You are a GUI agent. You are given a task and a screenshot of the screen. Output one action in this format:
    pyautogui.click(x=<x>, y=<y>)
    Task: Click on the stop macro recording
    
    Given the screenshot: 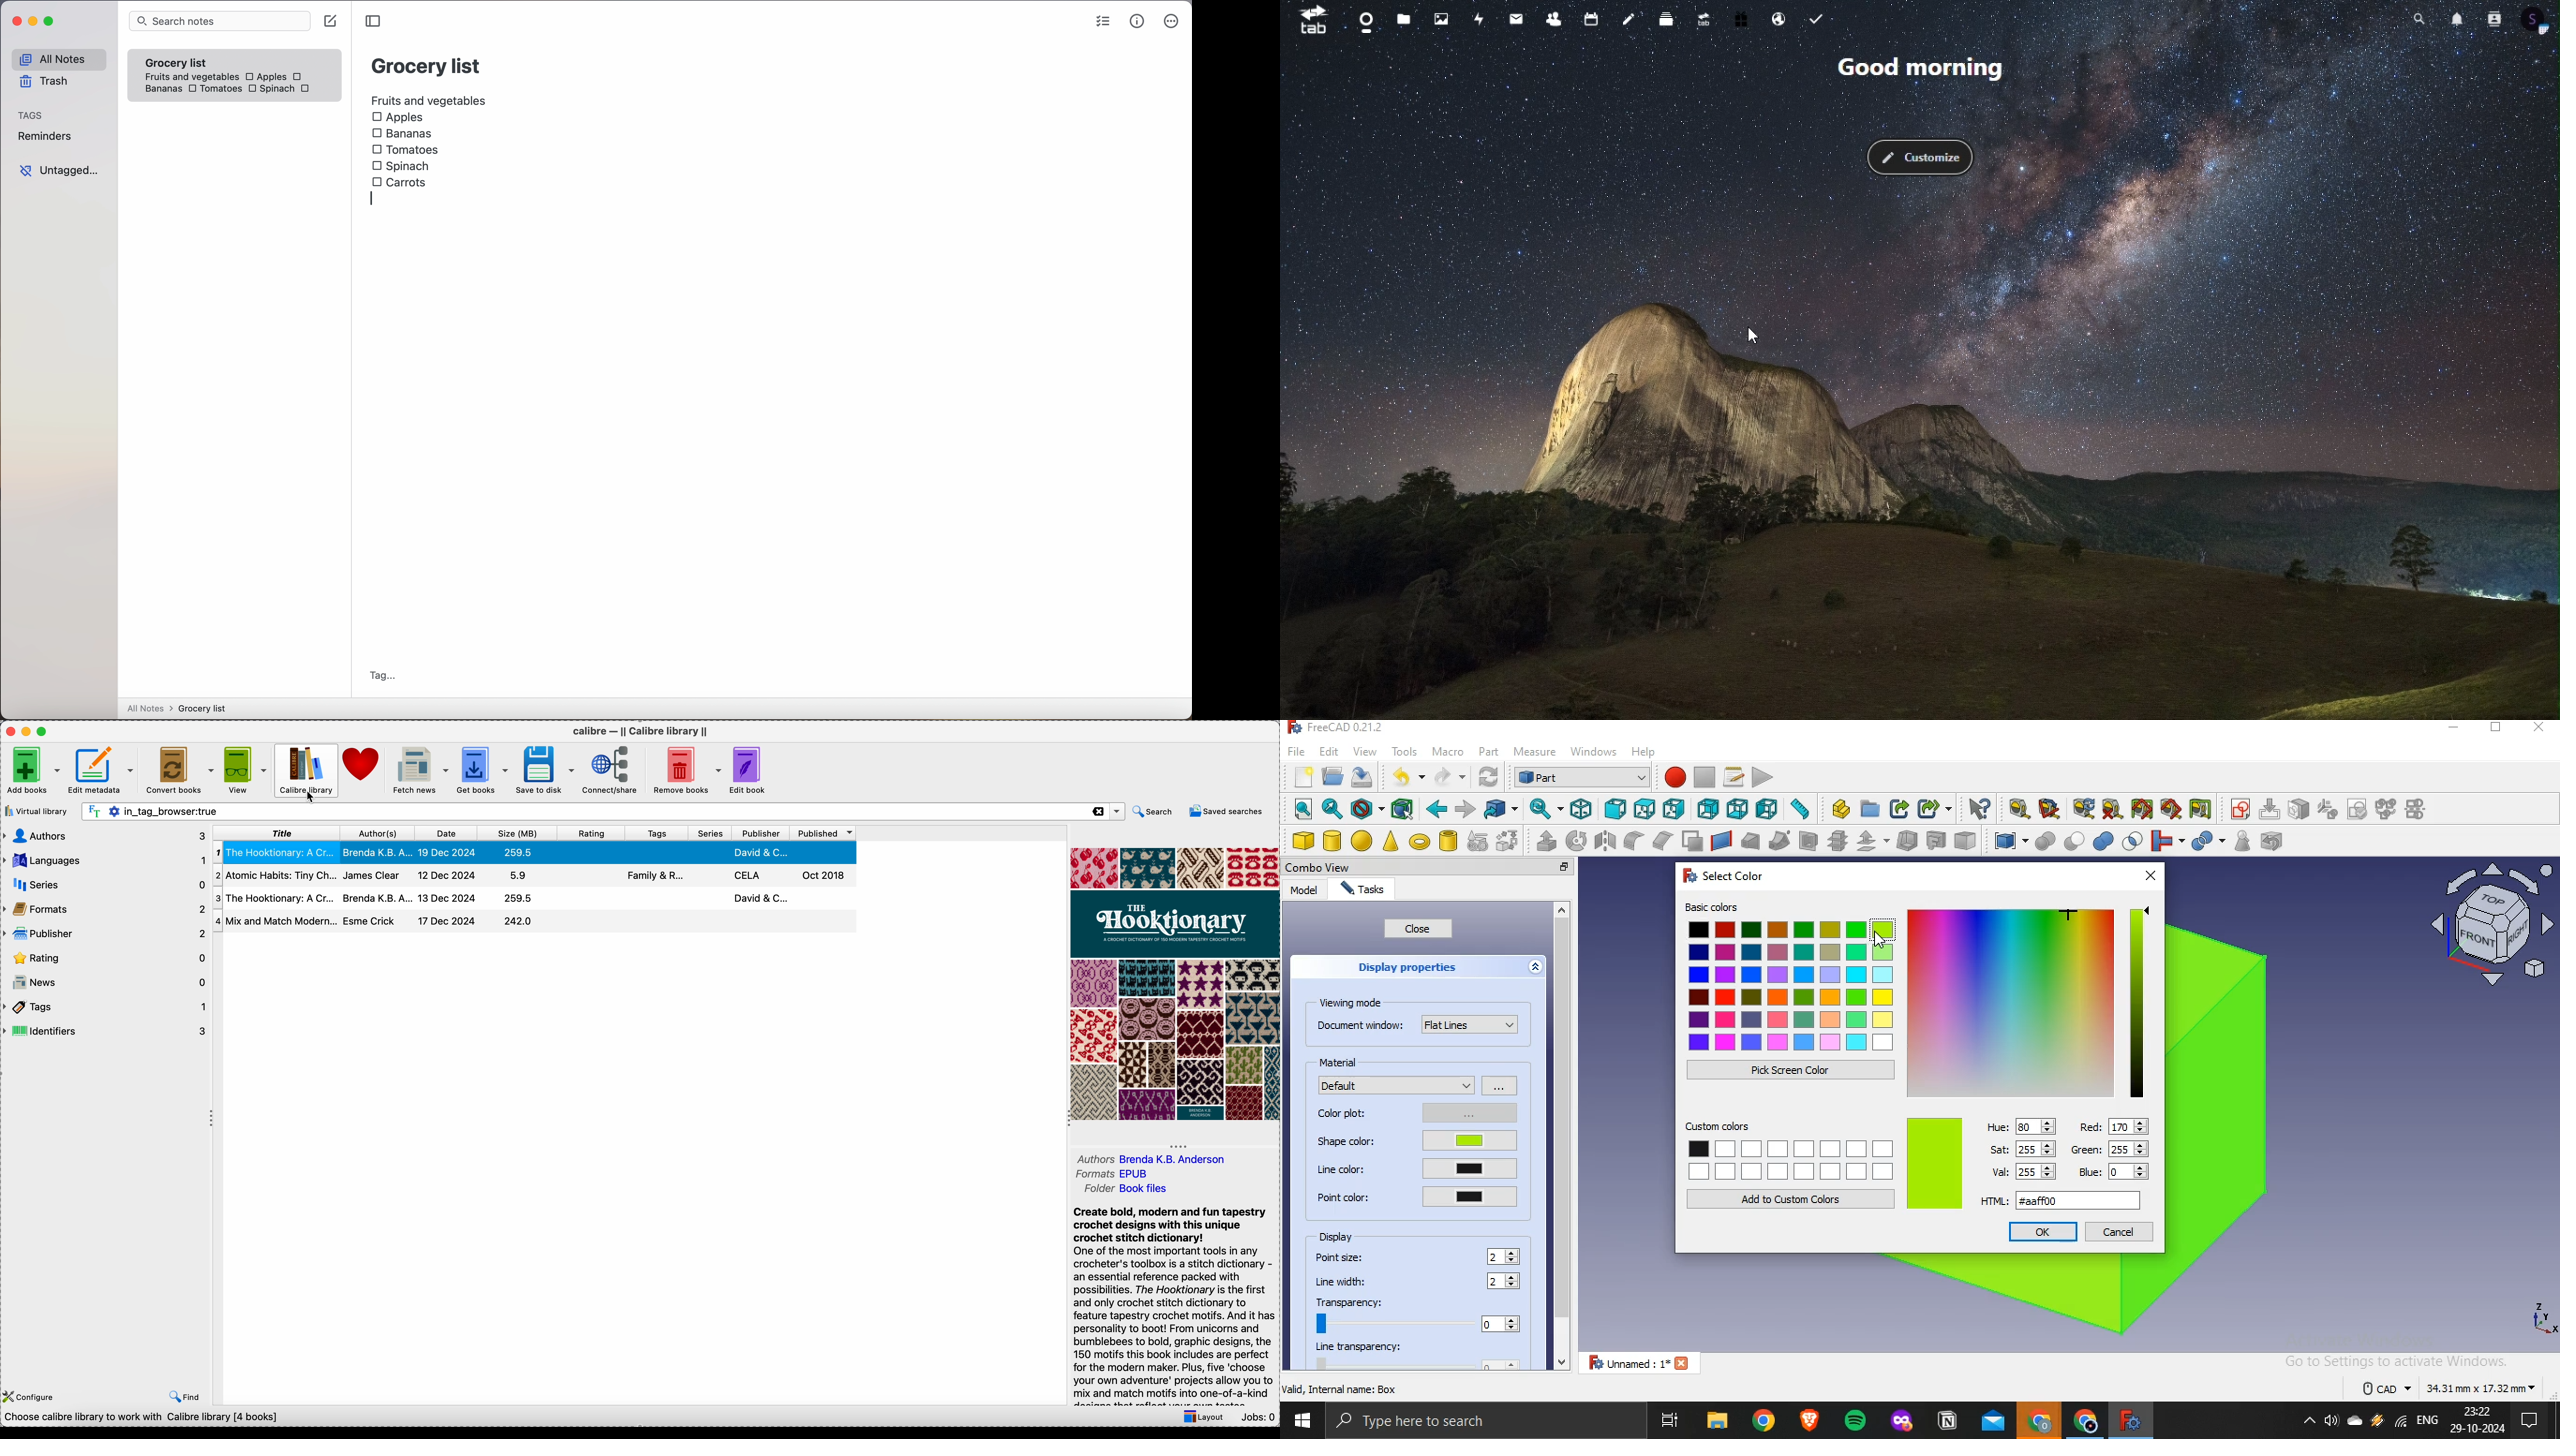 What is the action you would take?
    pyautogui.click(x=1704, y=777)
    